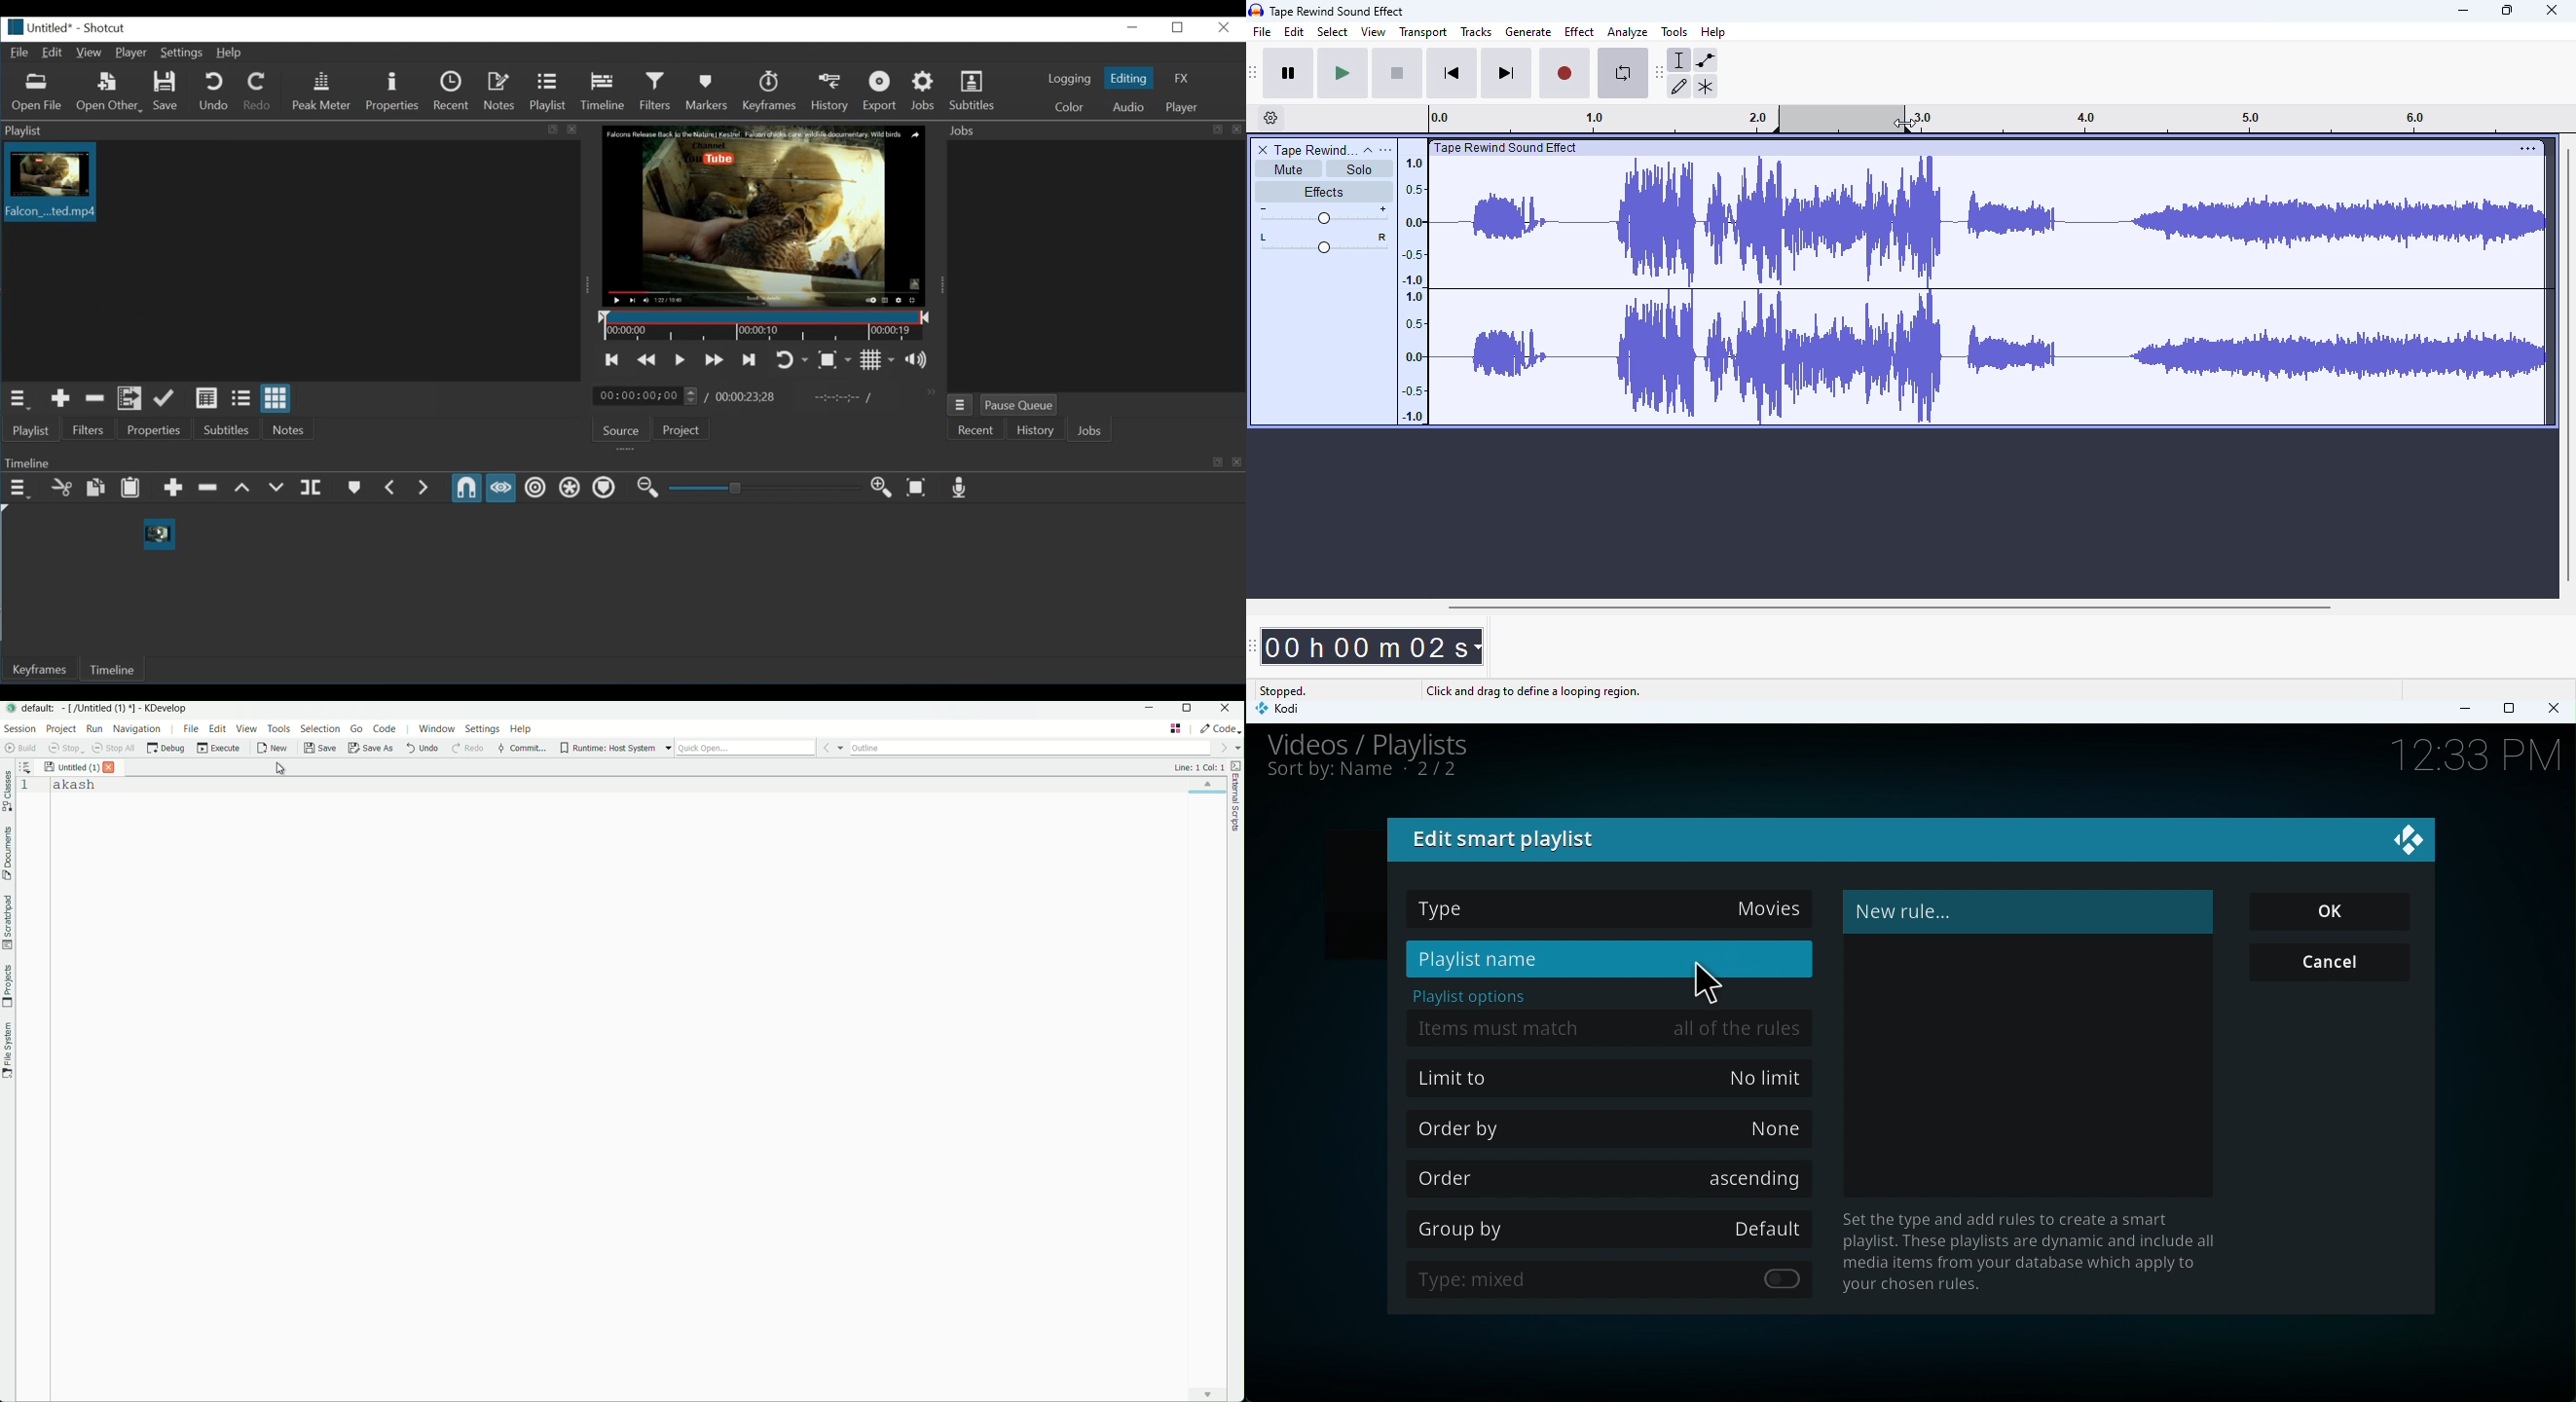 This screenshot has height=1428, width=2576. I want to click on Order by, so click(1615, 1127).